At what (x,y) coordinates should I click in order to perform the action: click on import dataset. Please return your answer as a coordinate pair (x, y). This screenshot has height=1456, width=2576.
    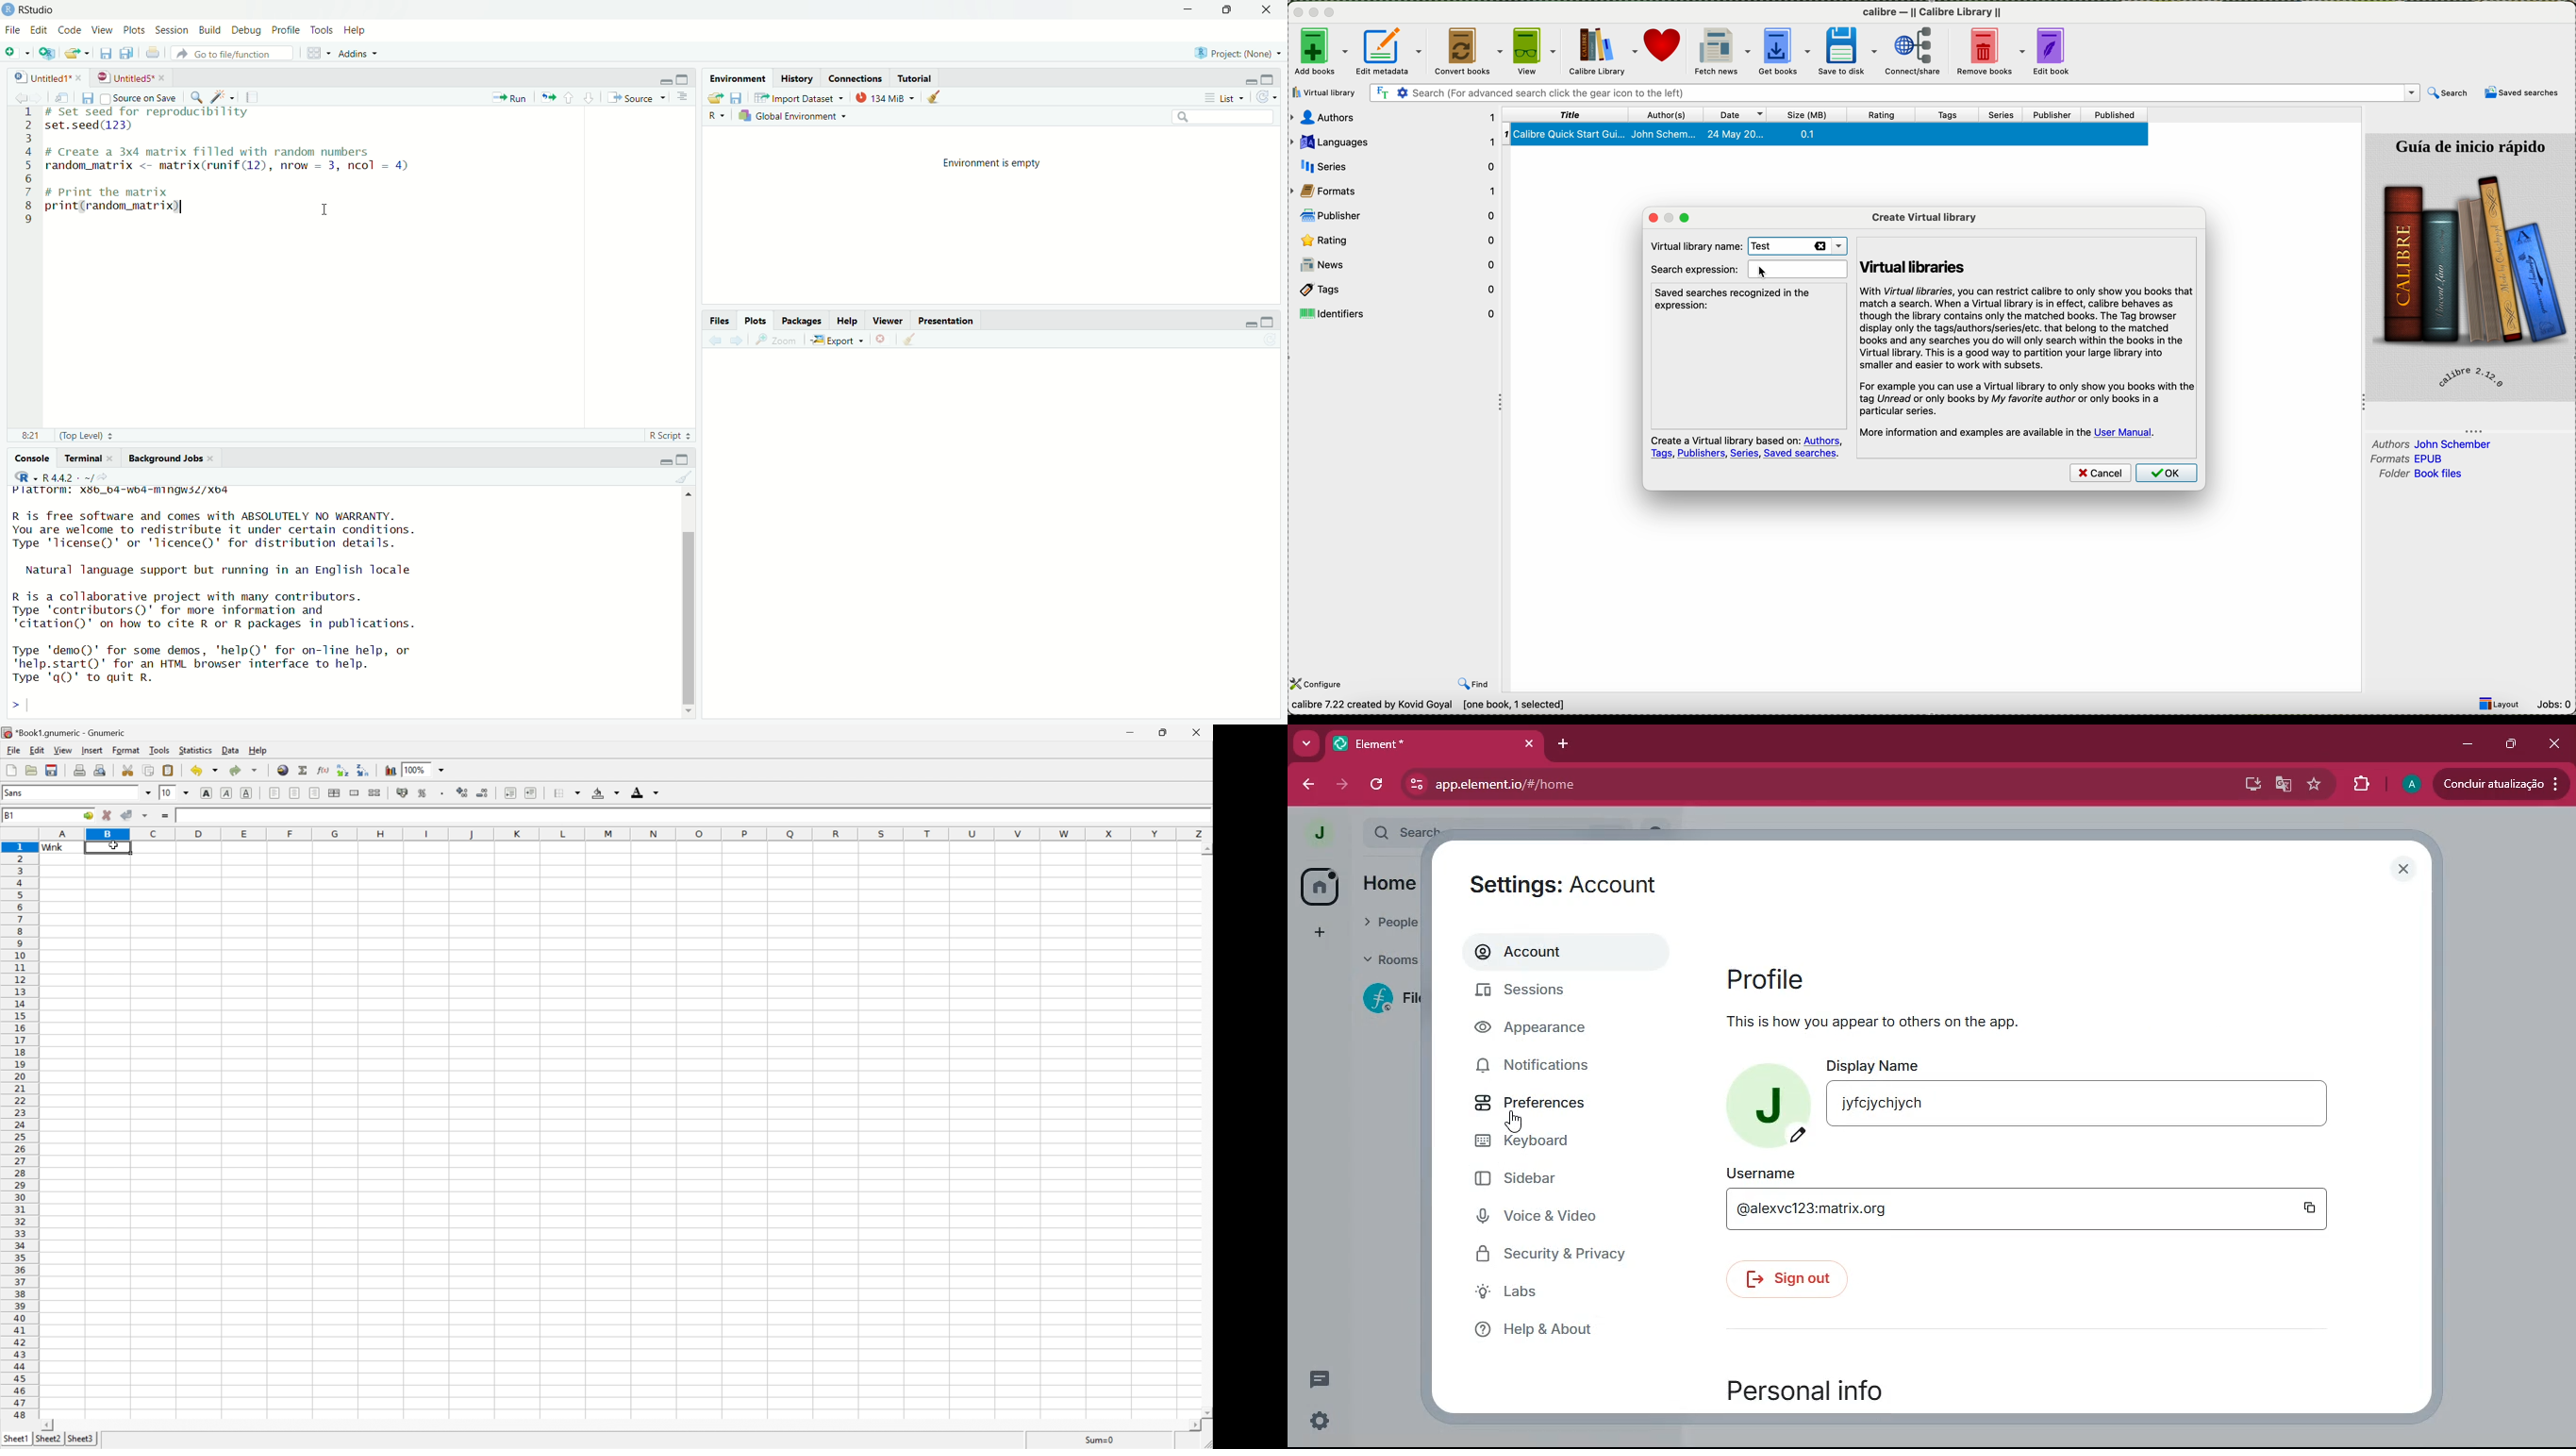
    Looking at the image, I should click on (796, 99).